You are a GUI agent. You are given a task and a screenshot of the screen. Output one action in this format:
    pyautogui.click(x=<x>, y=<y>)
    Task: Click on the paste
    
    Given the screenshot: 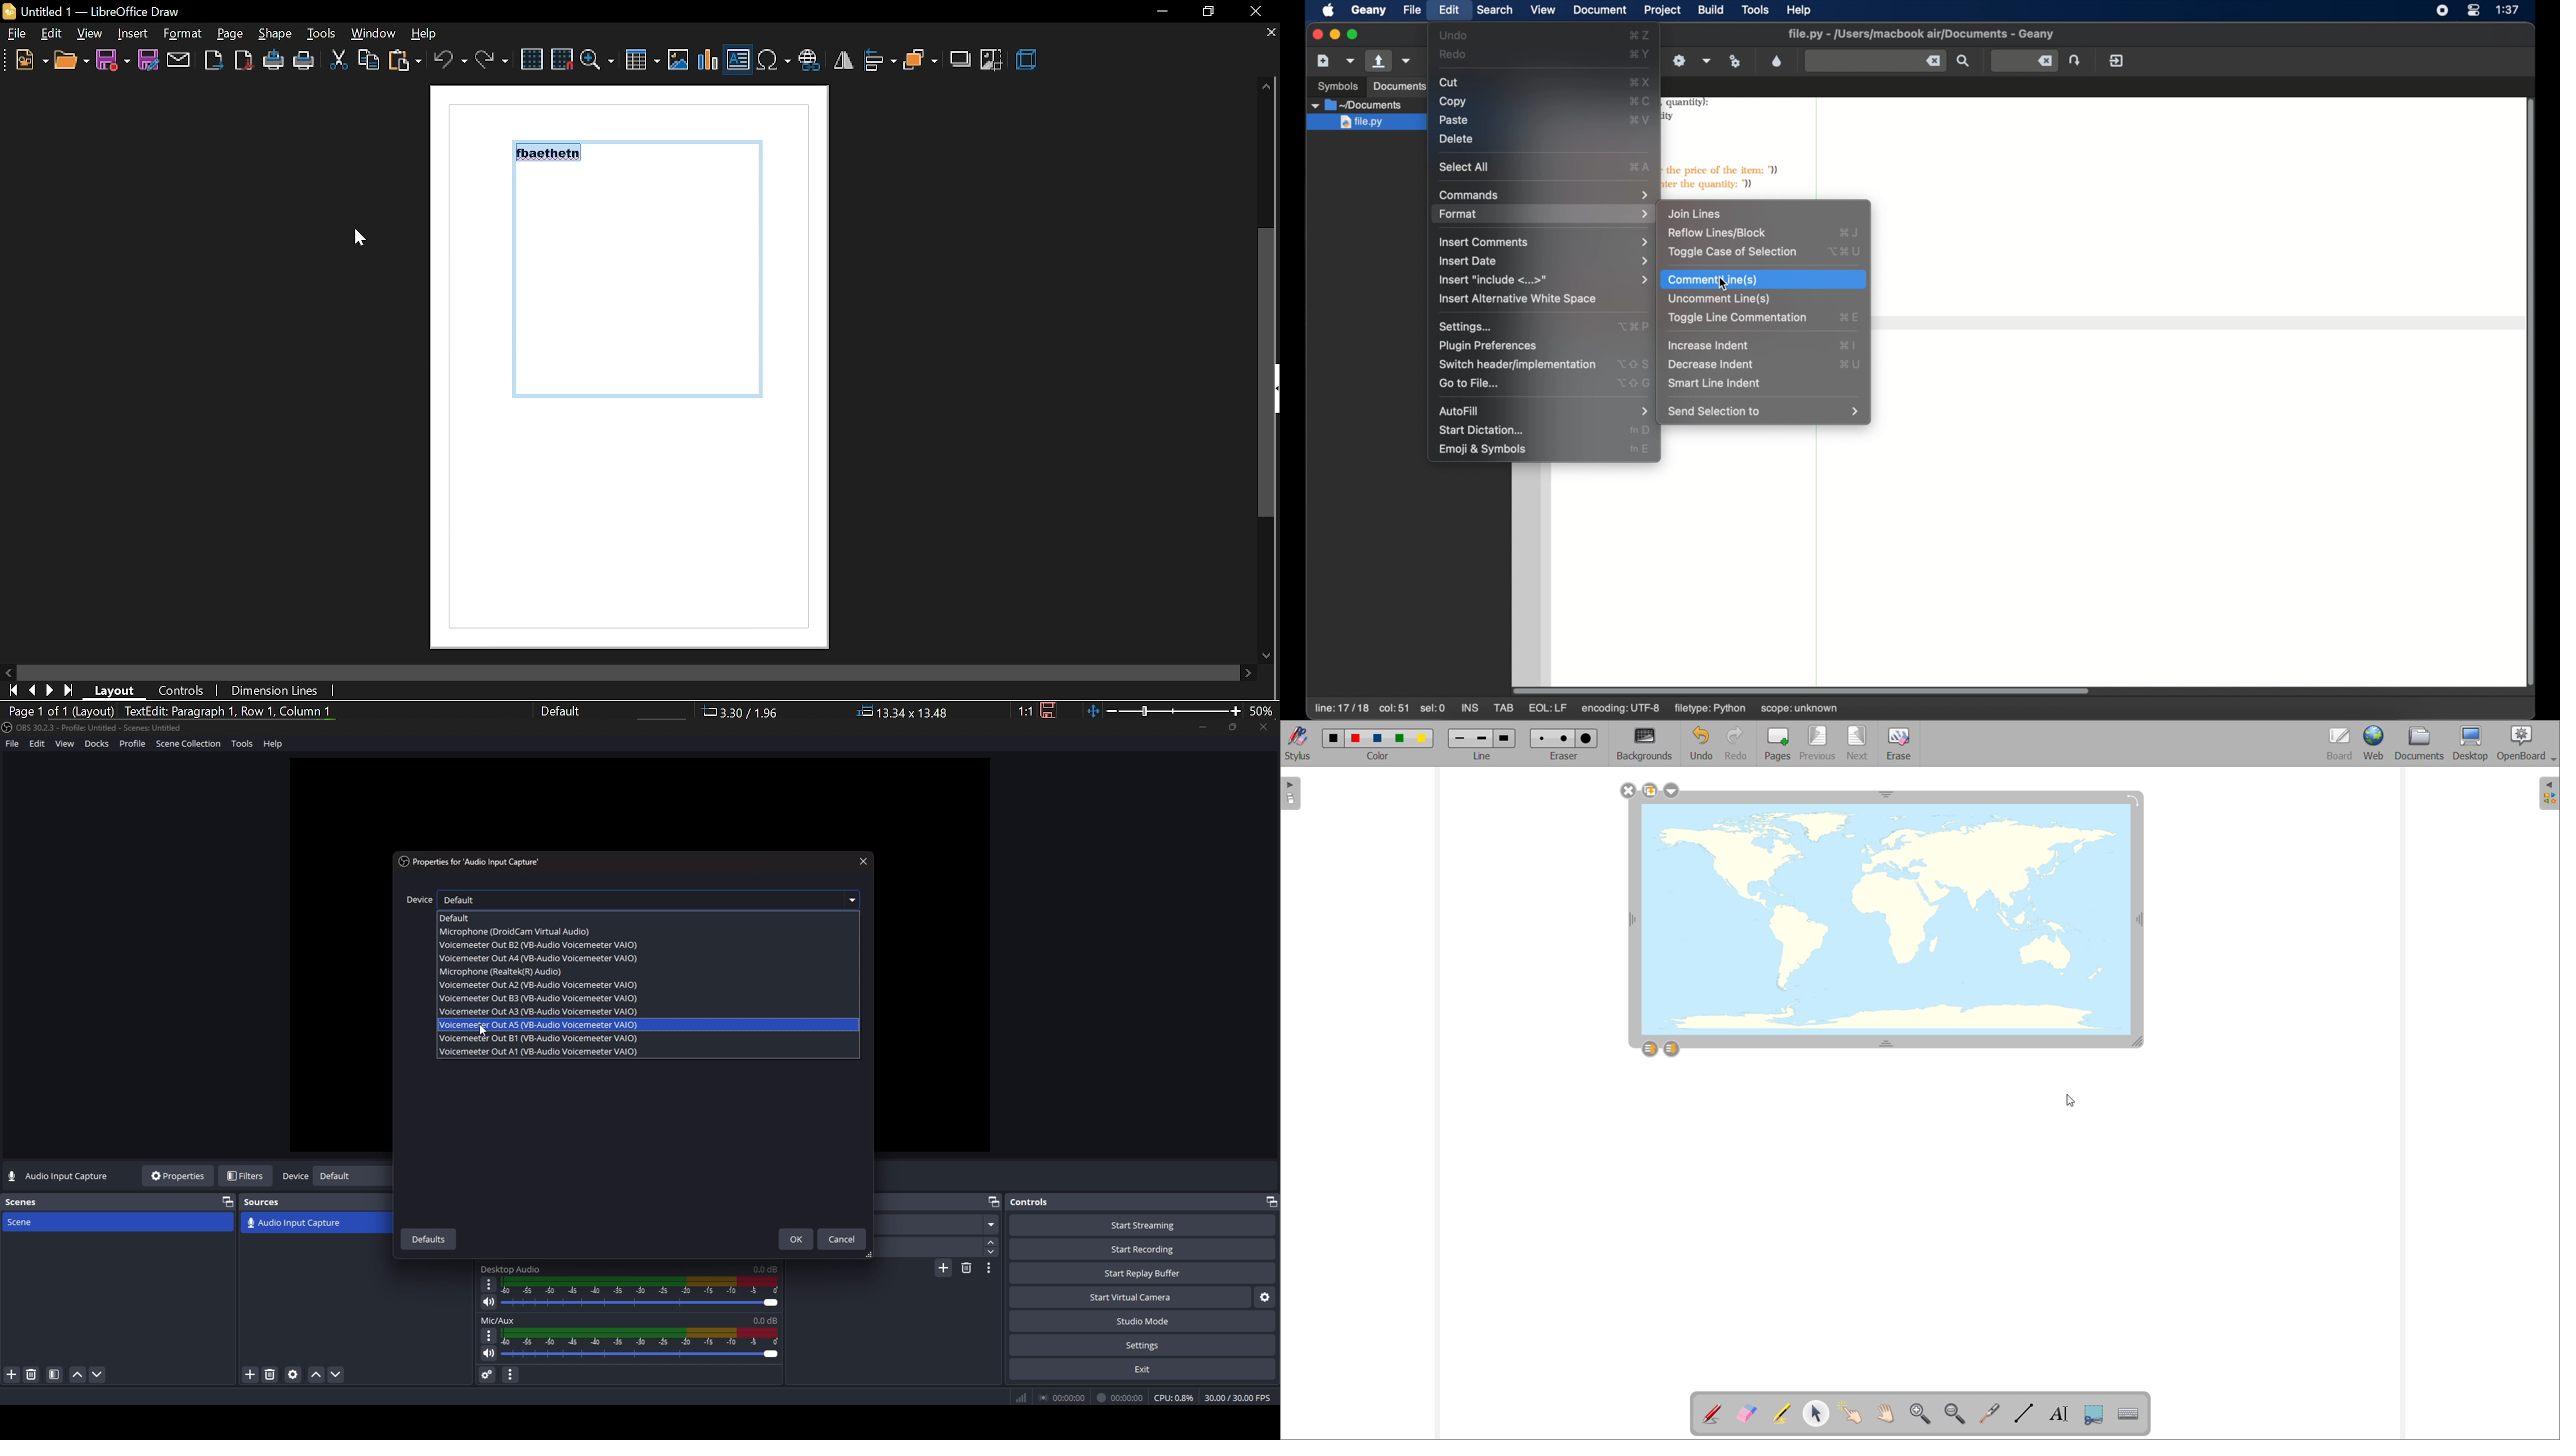 What is the action you would take?
    pyautogui.click(x=1453, y=121)
    